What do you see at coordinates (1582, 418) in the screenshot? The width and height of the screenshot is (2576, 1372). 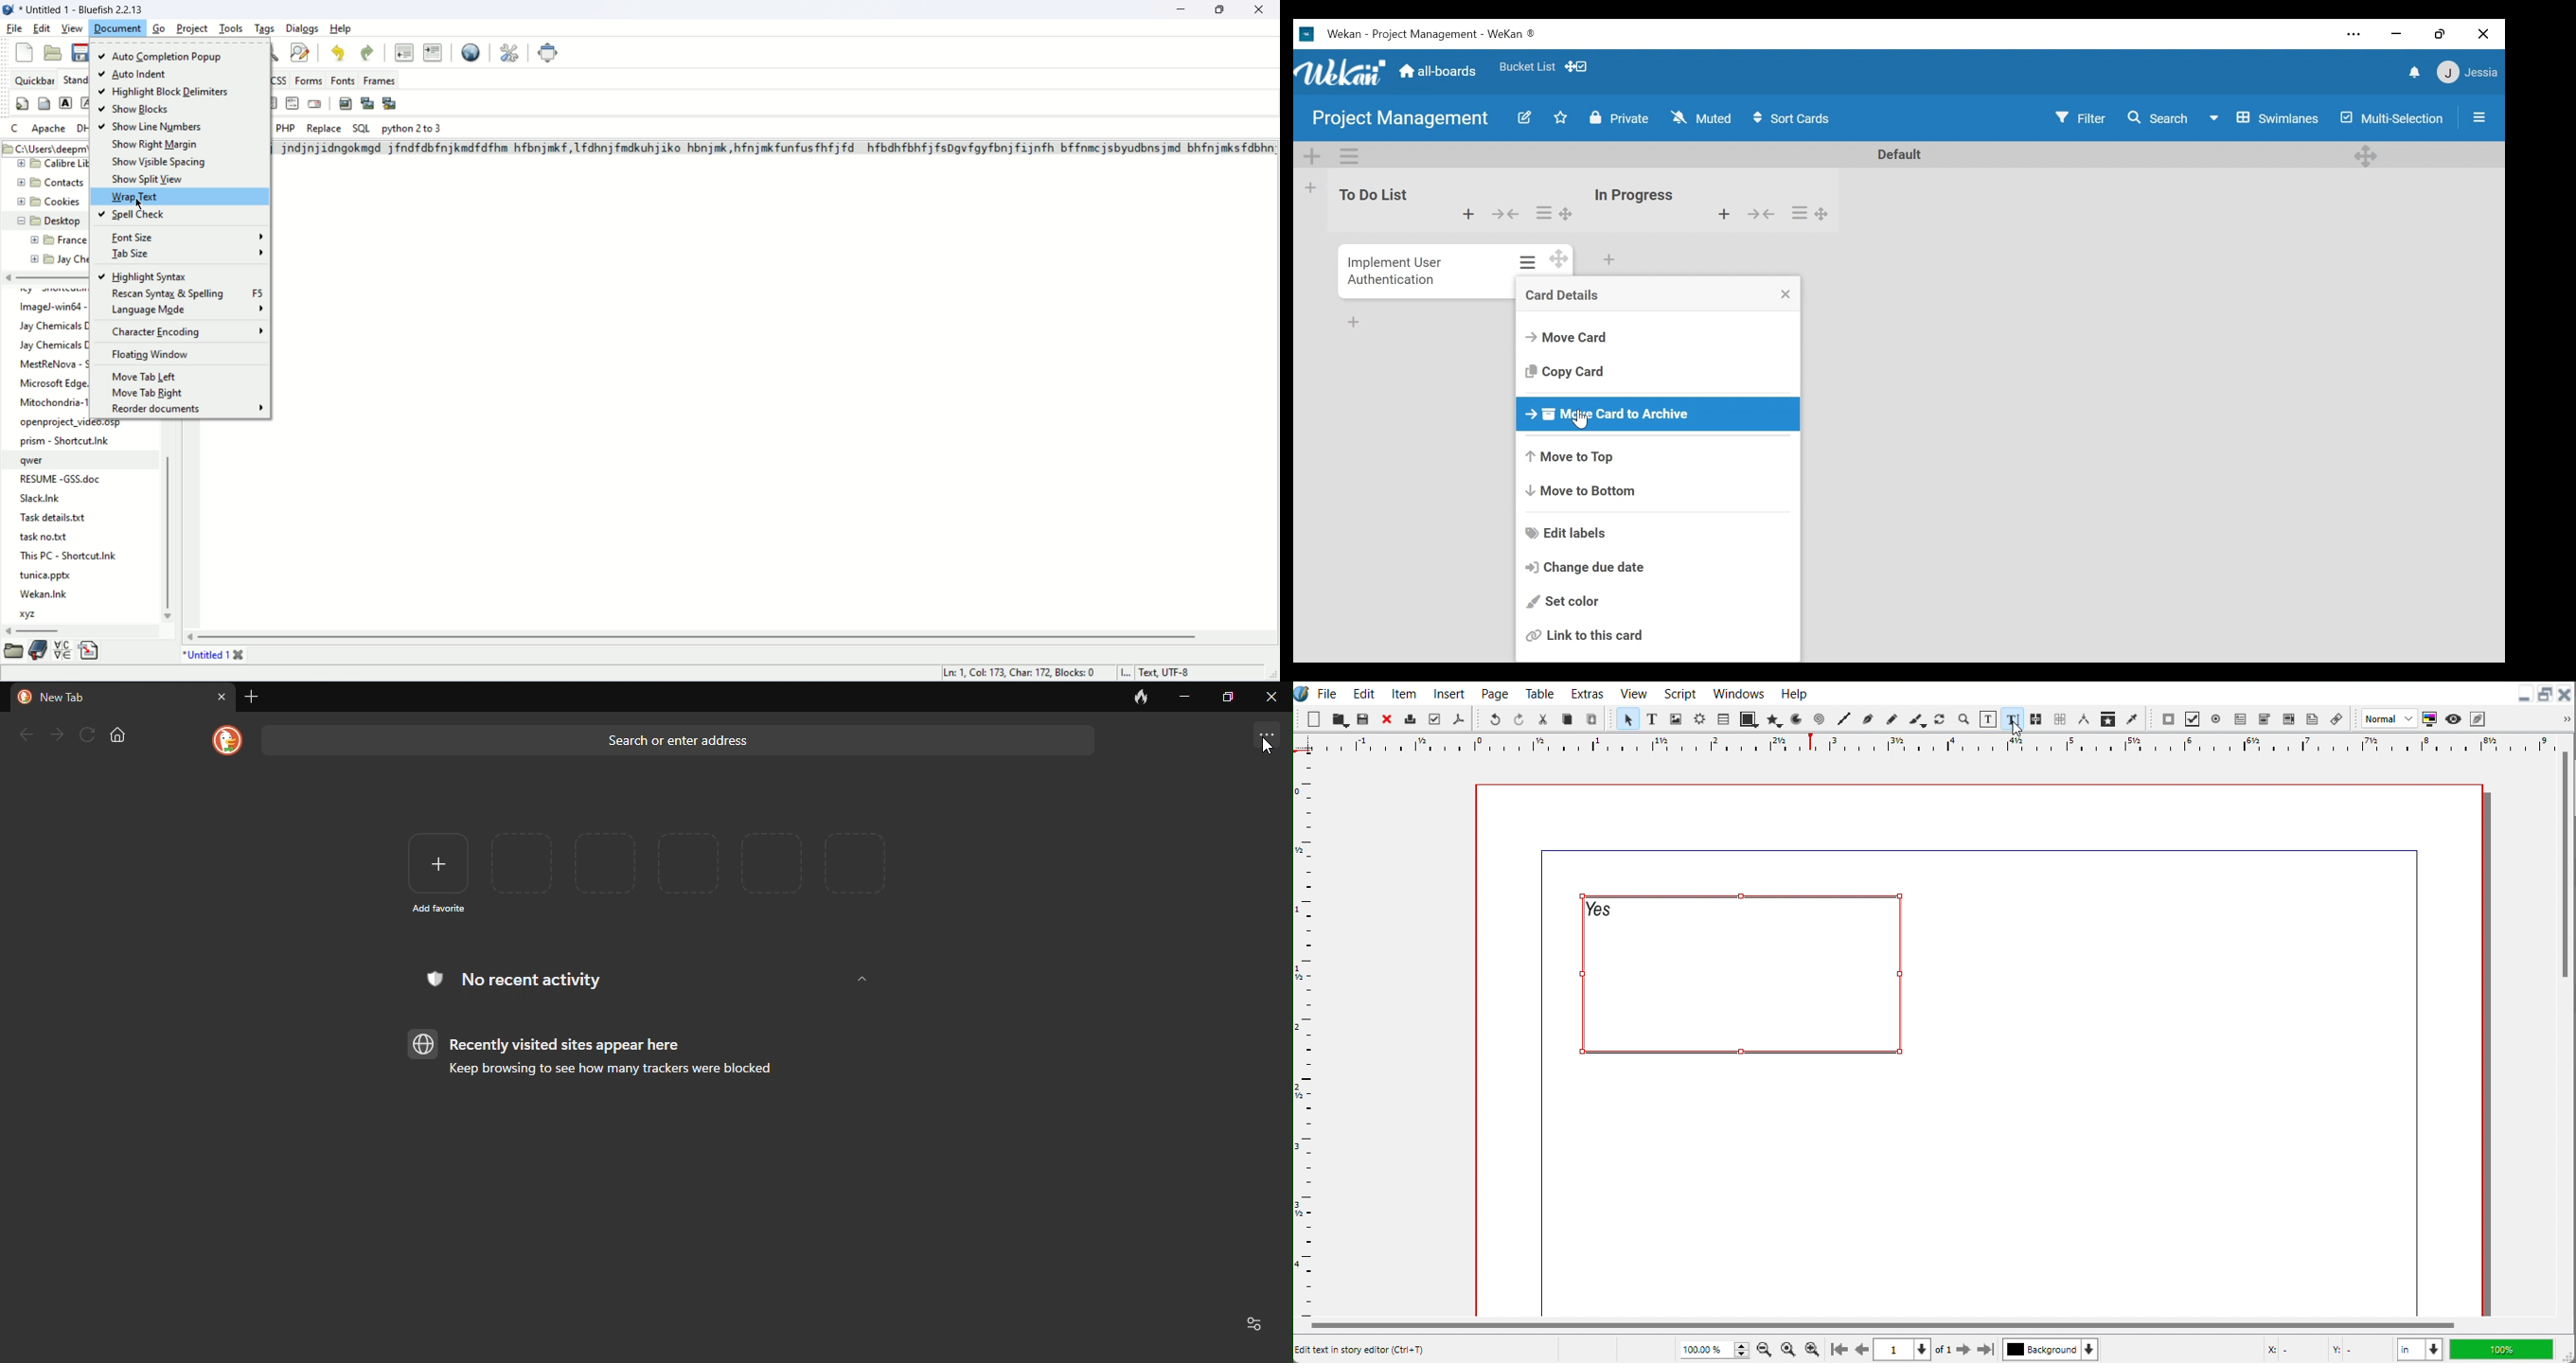 I see `Cursor` at bounding box center [1582, 418].